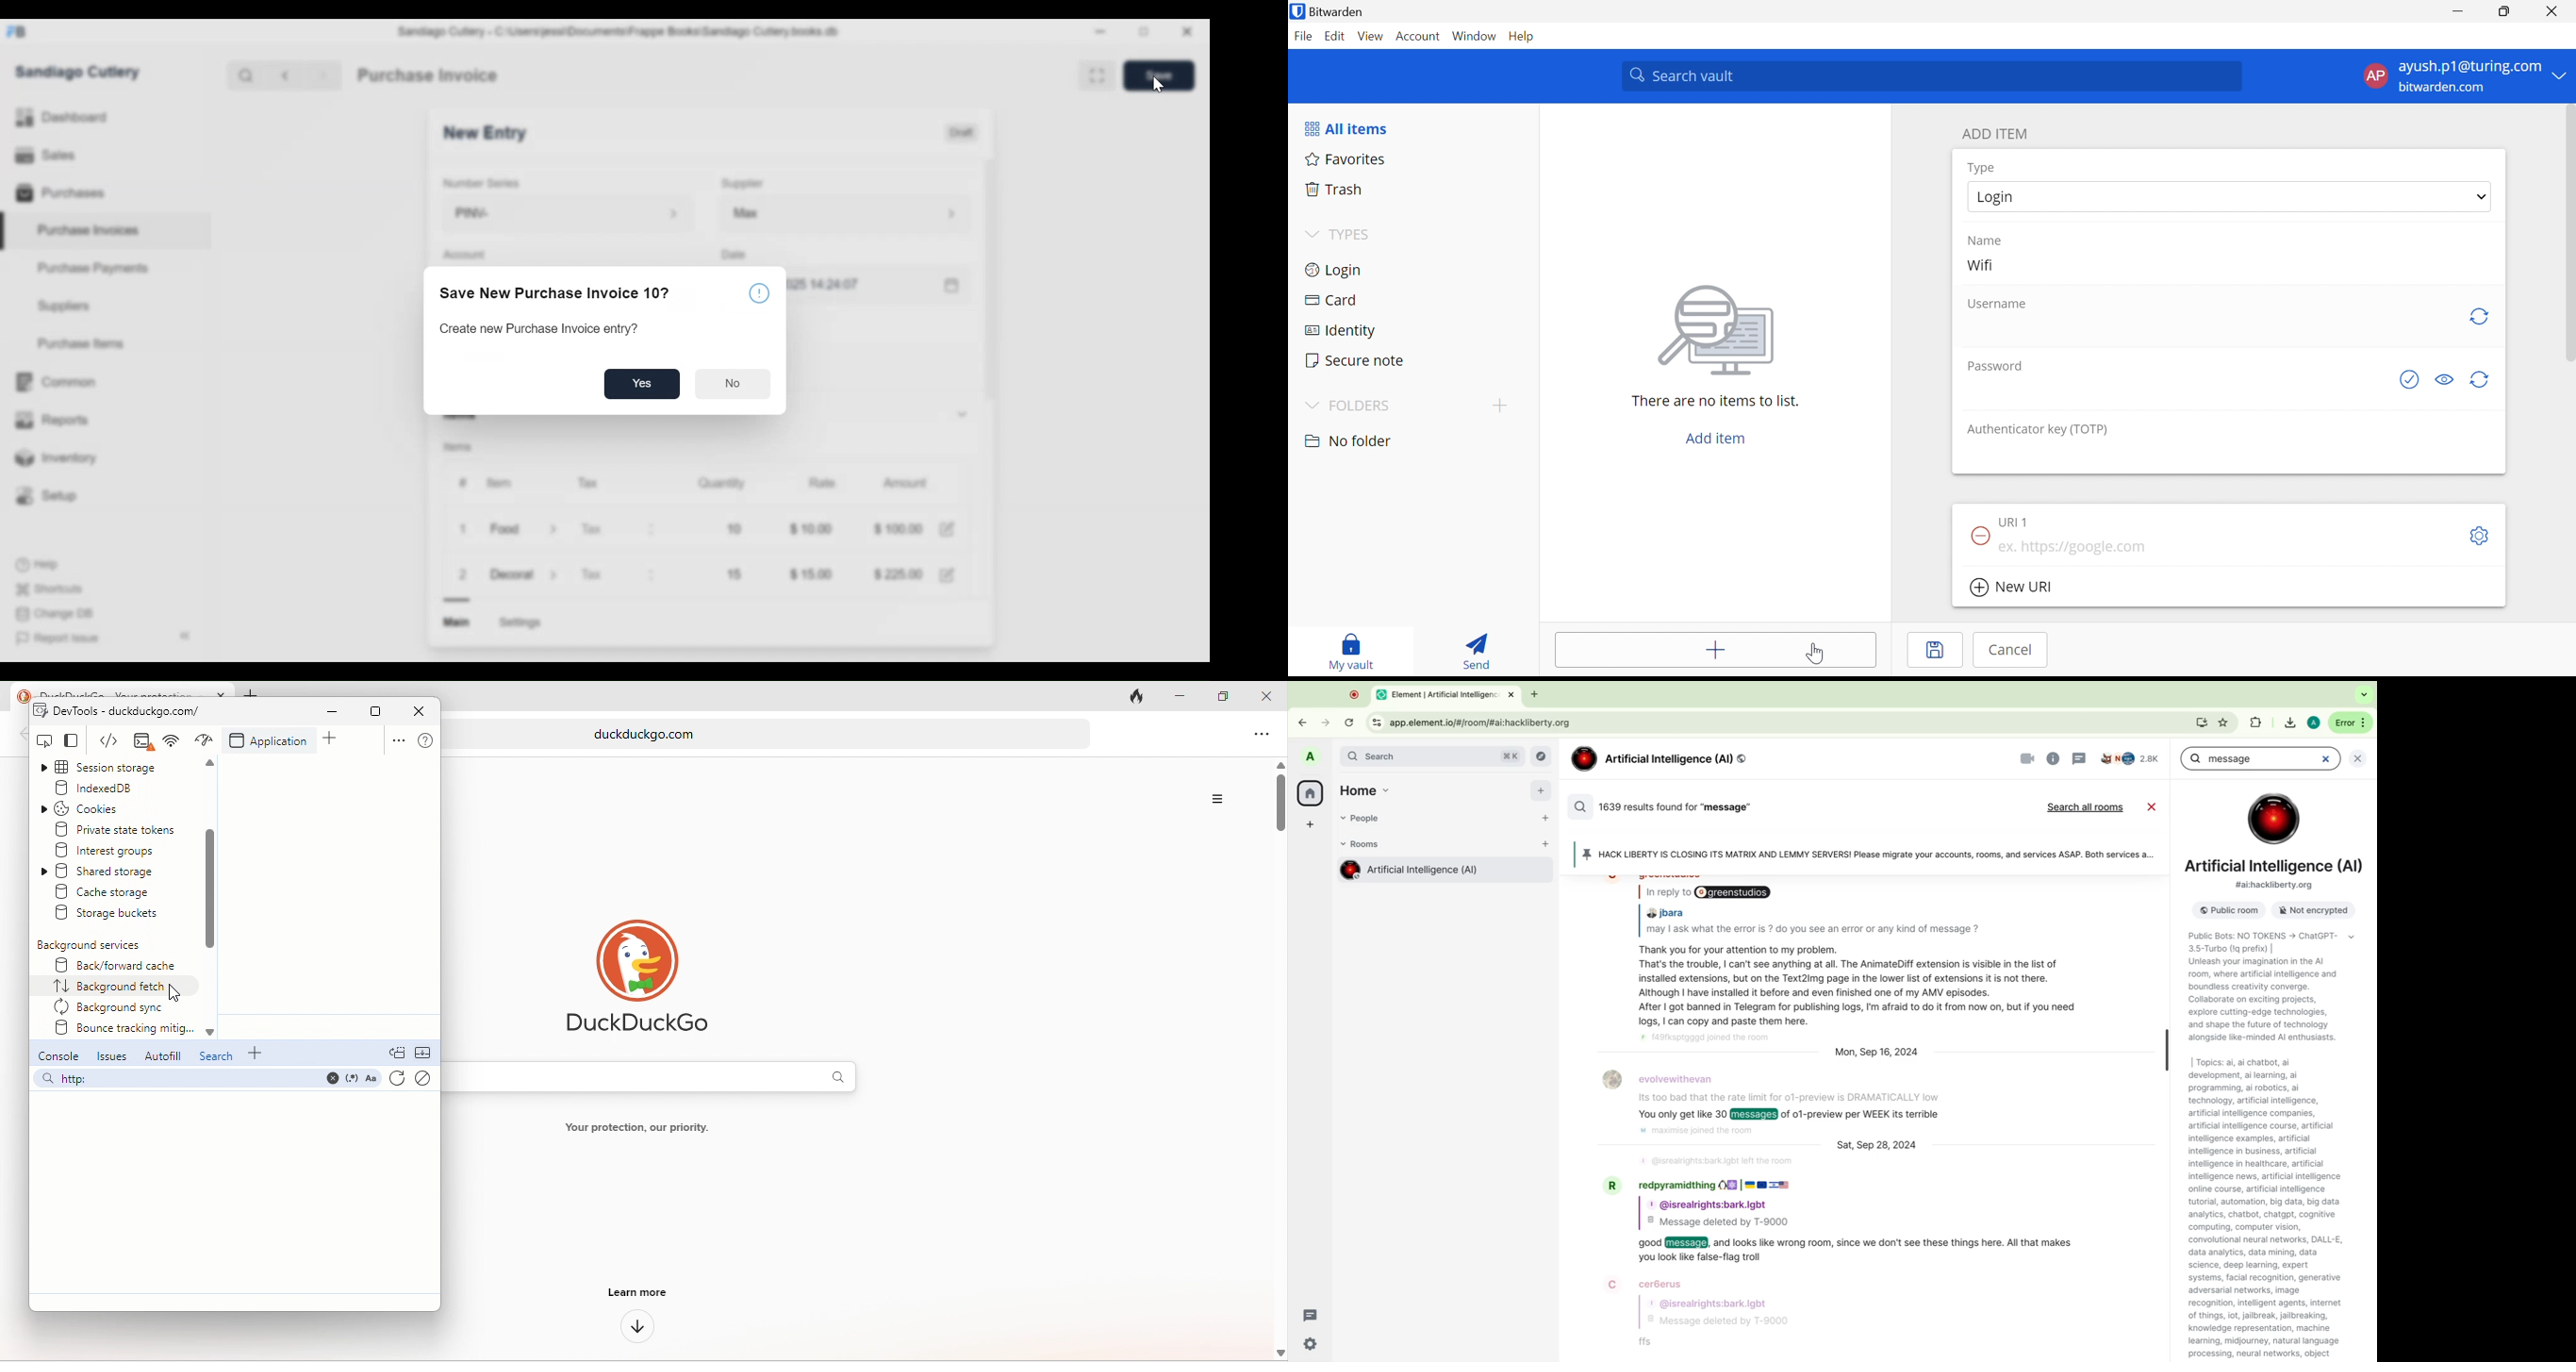 Image resolution: width=2576 pixels, height=1372 pixels. Describe the element at coordinates (1881, 1053) in the screenshot. I see `date` at that location.